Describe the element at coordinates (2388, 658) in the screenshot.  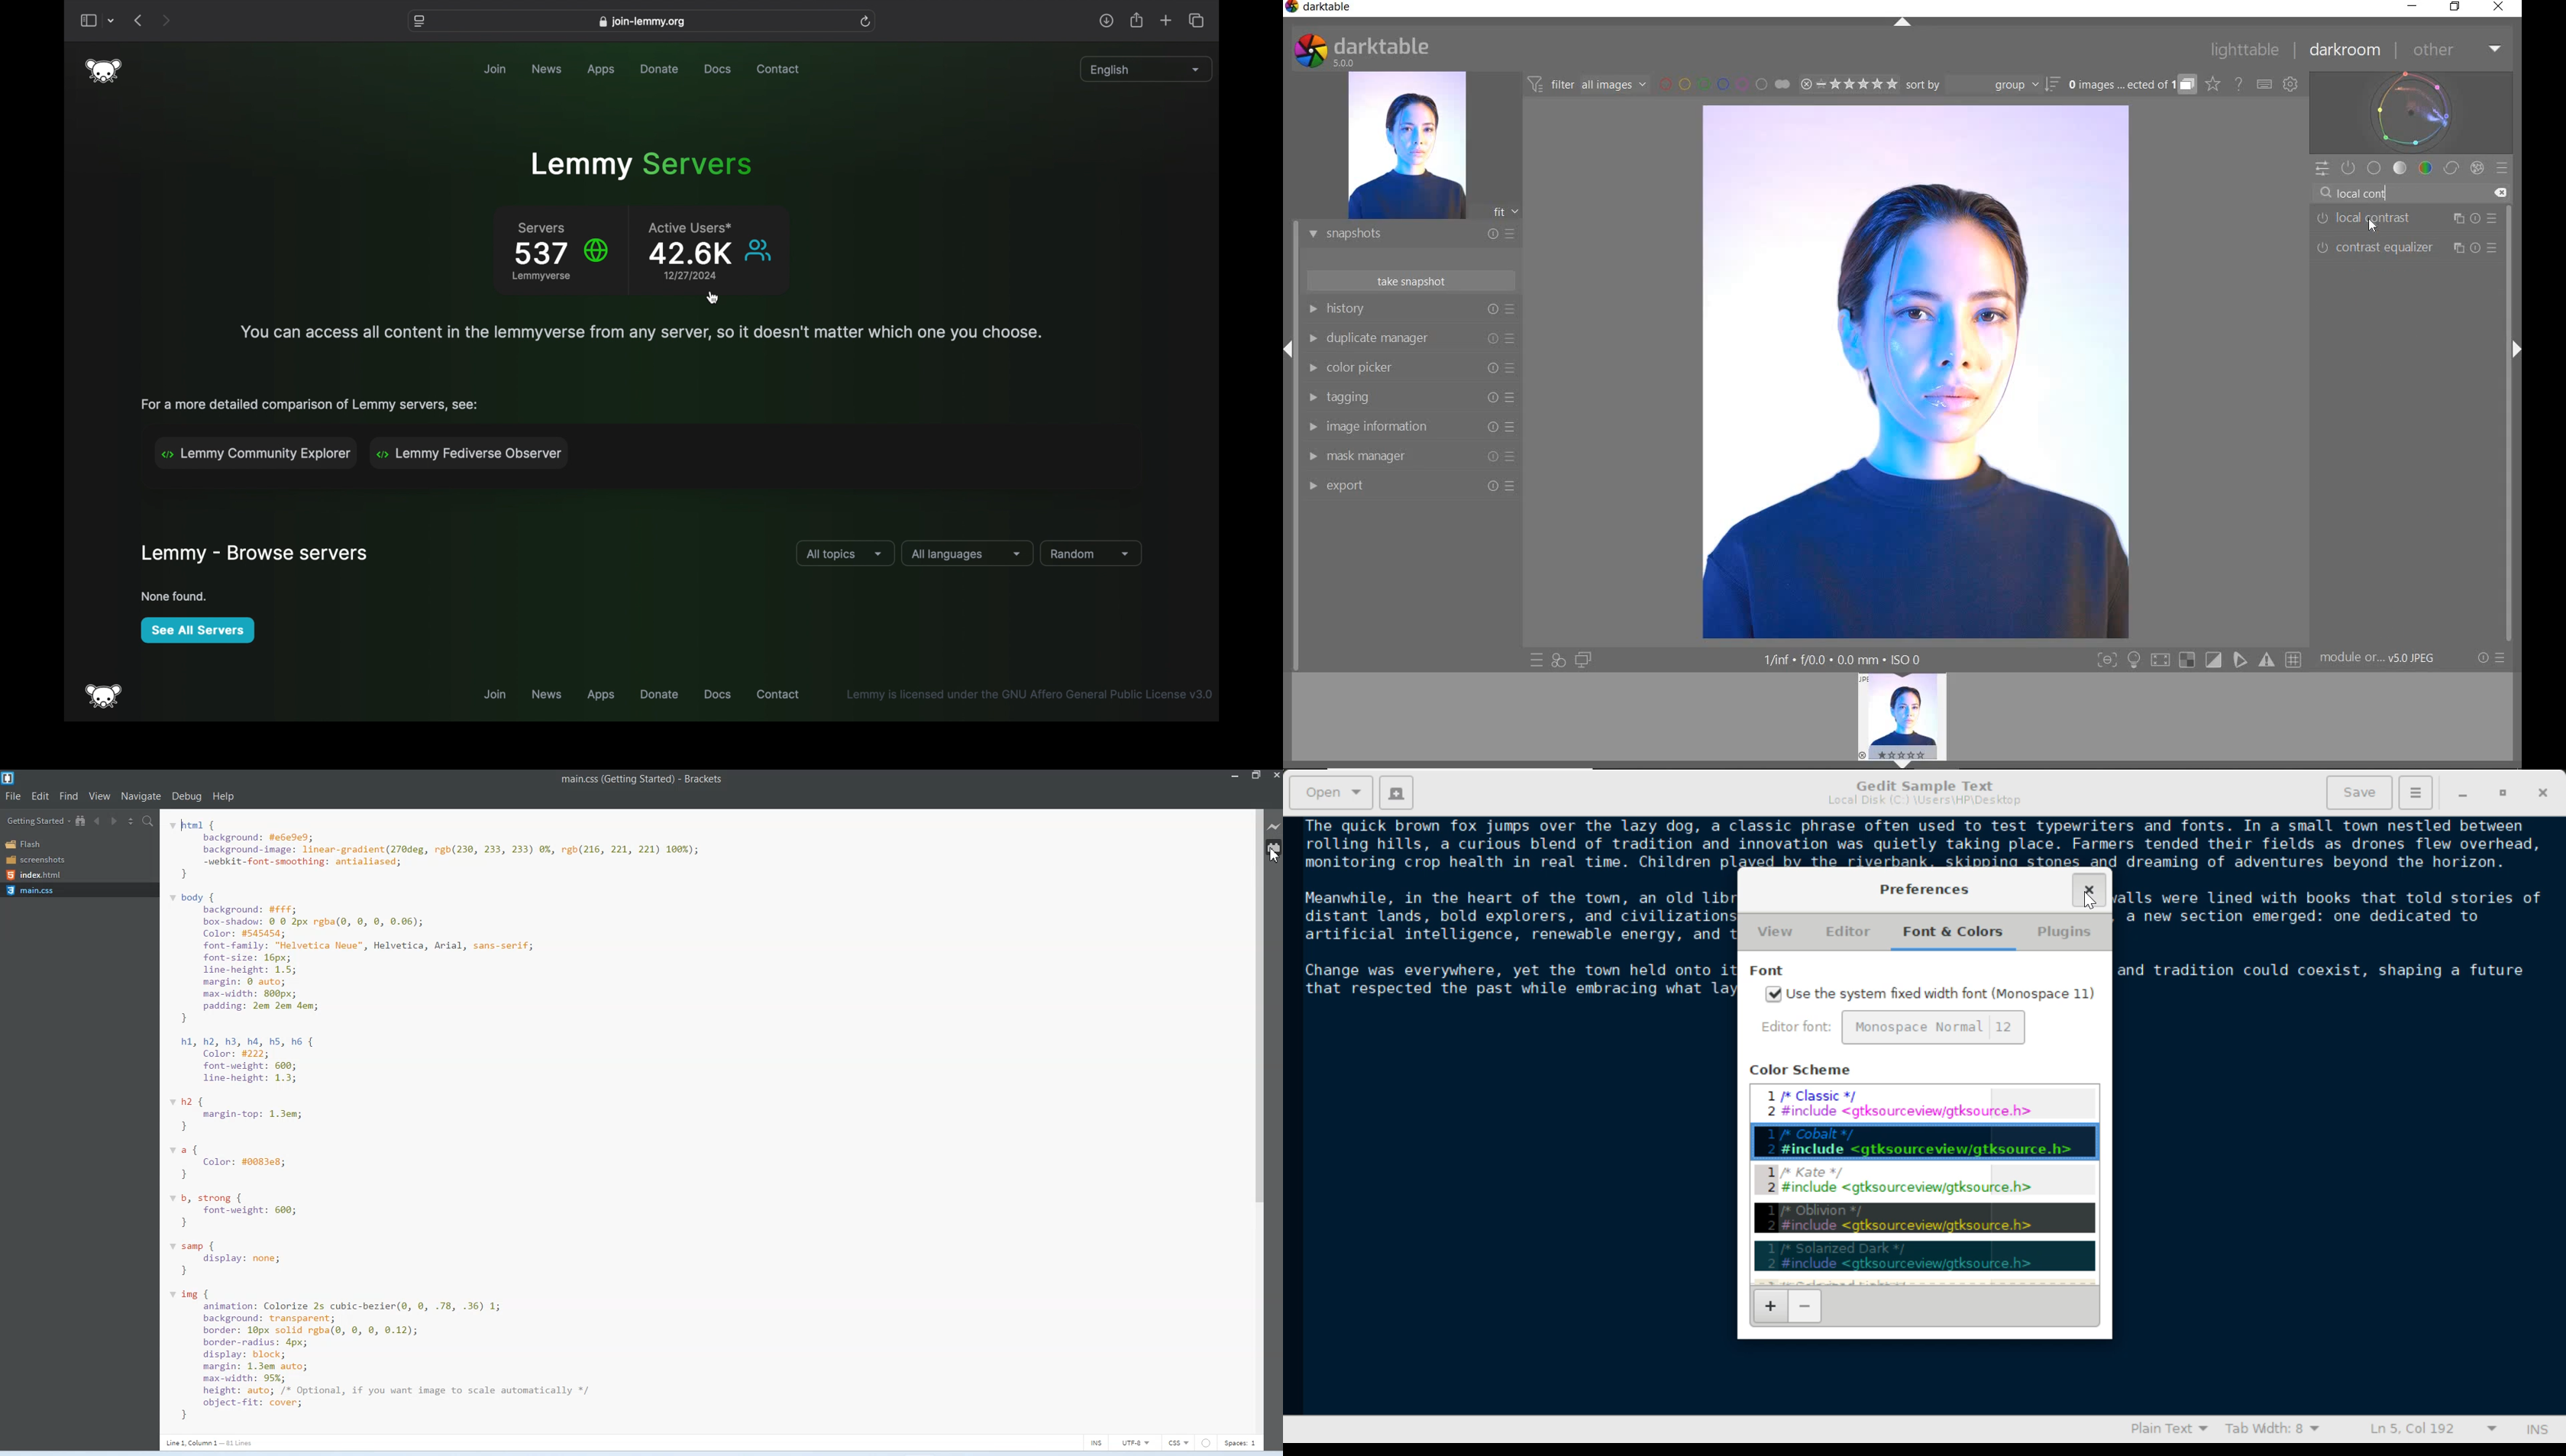
I see `MODULE...v5.0 JPEG` at that location.